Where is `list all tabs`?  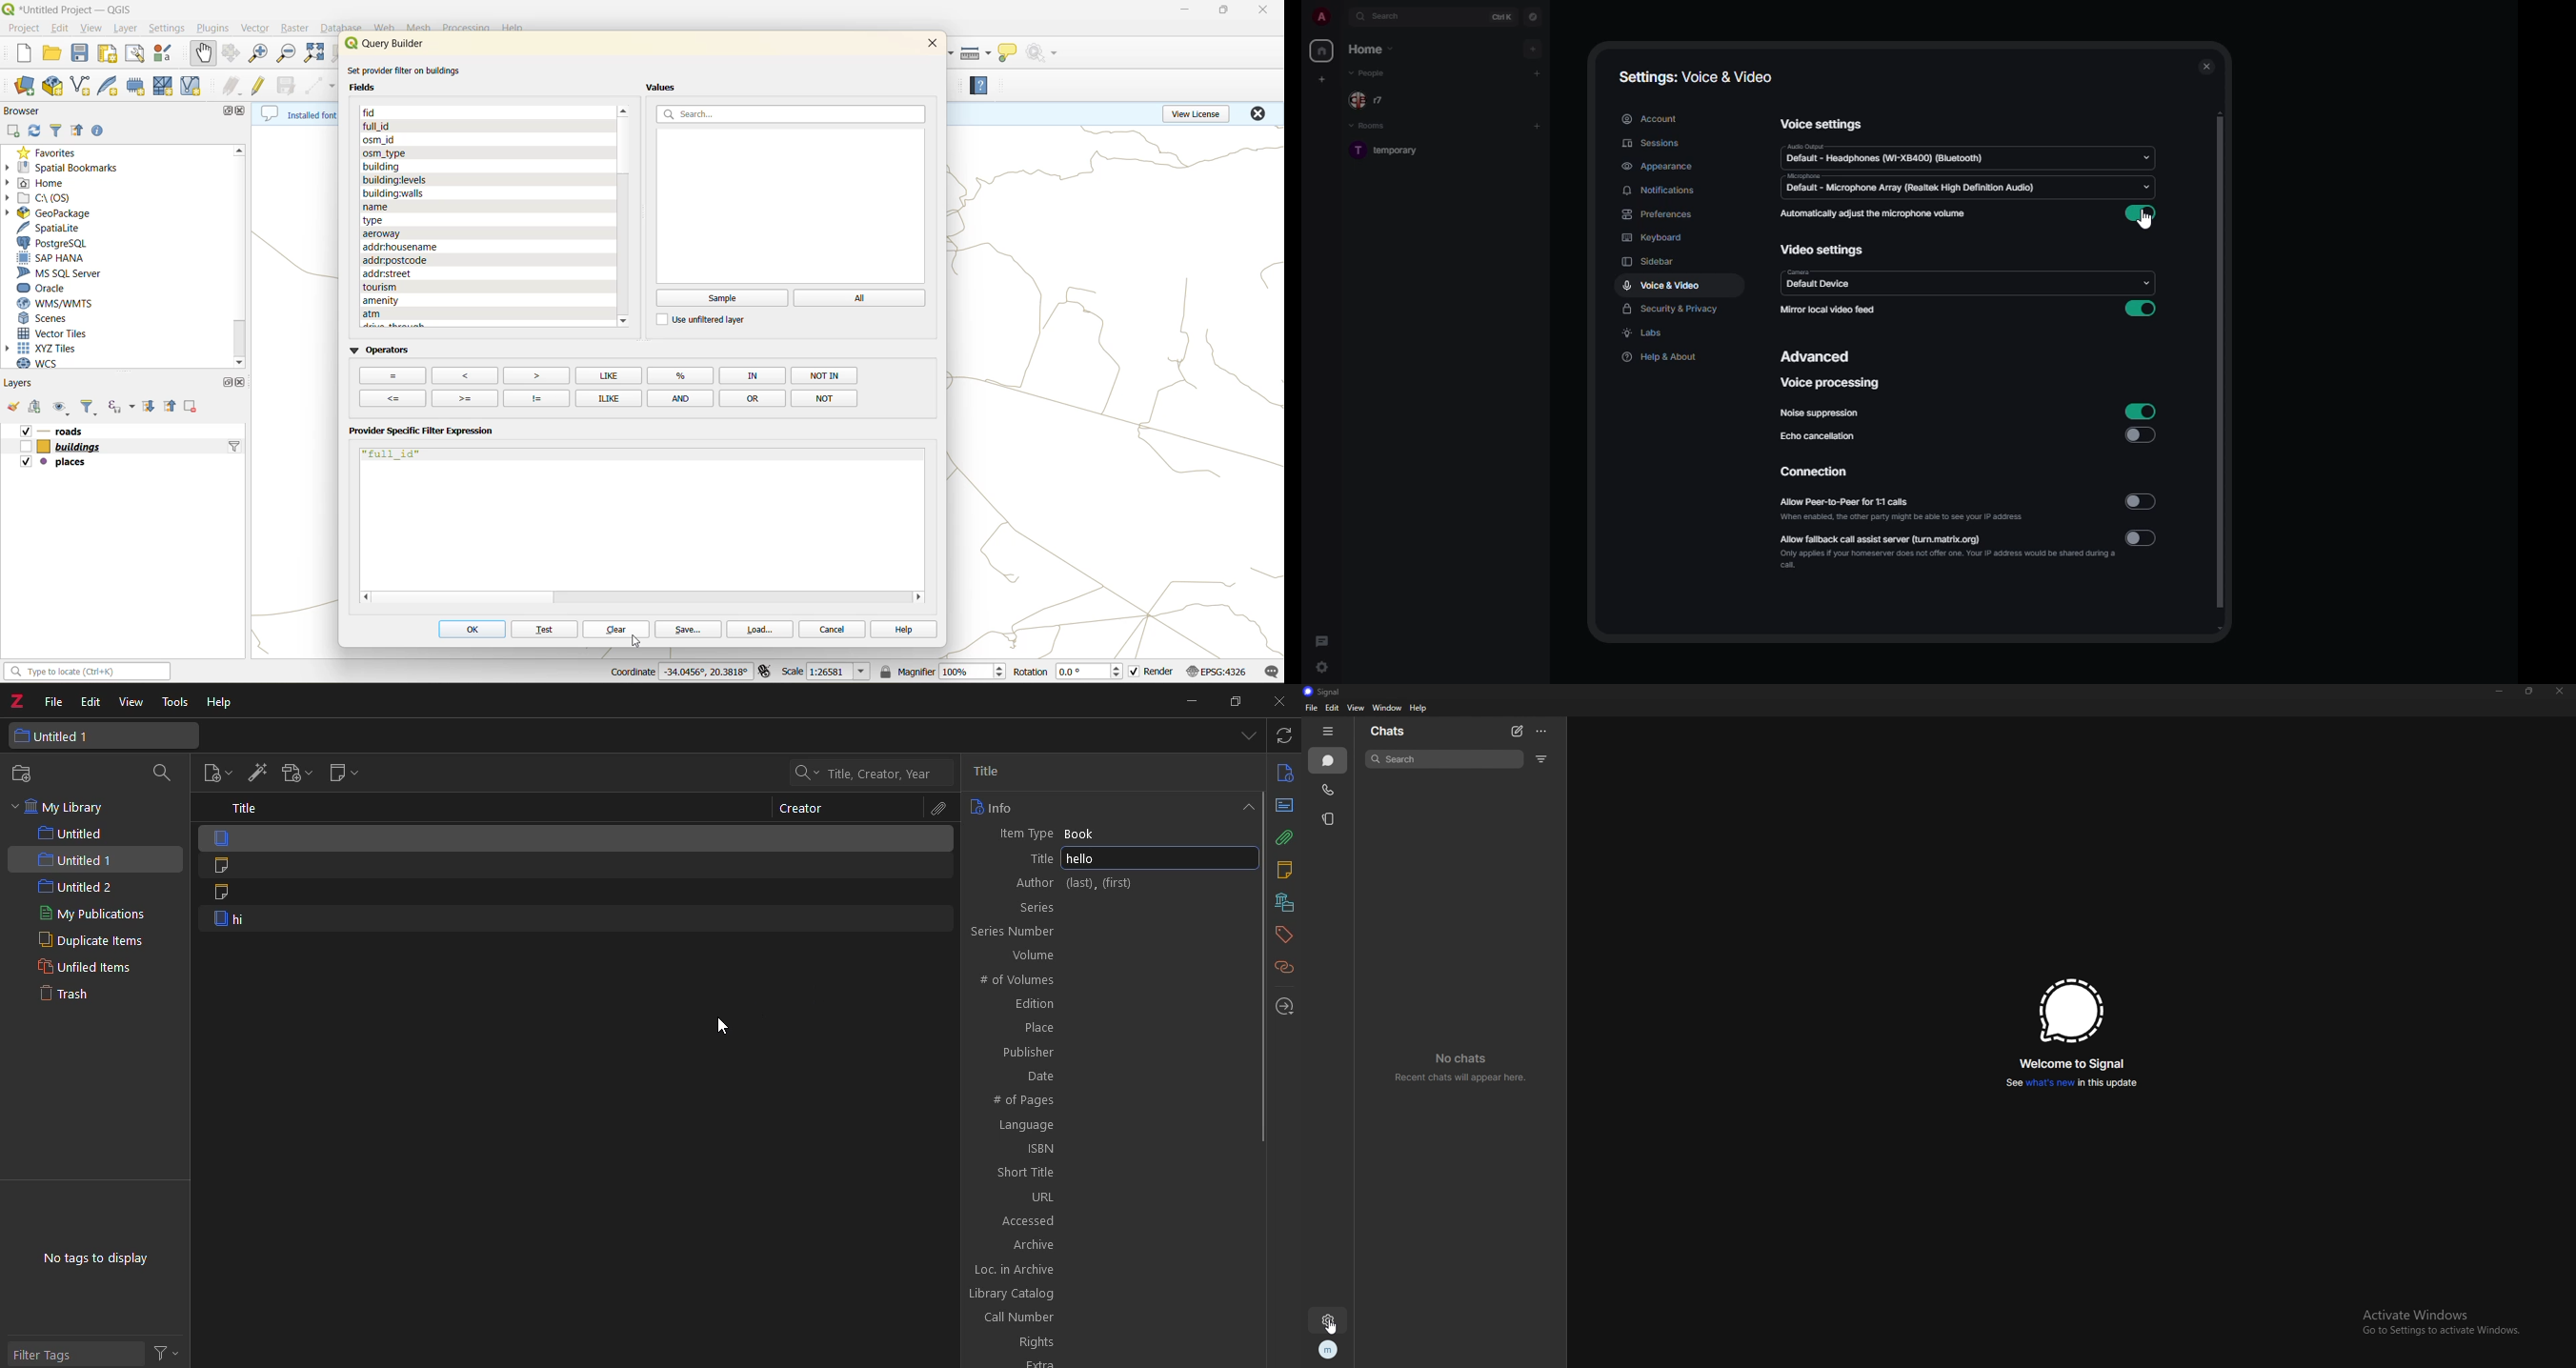 list all tabs is located at coordinates (1248, 737).